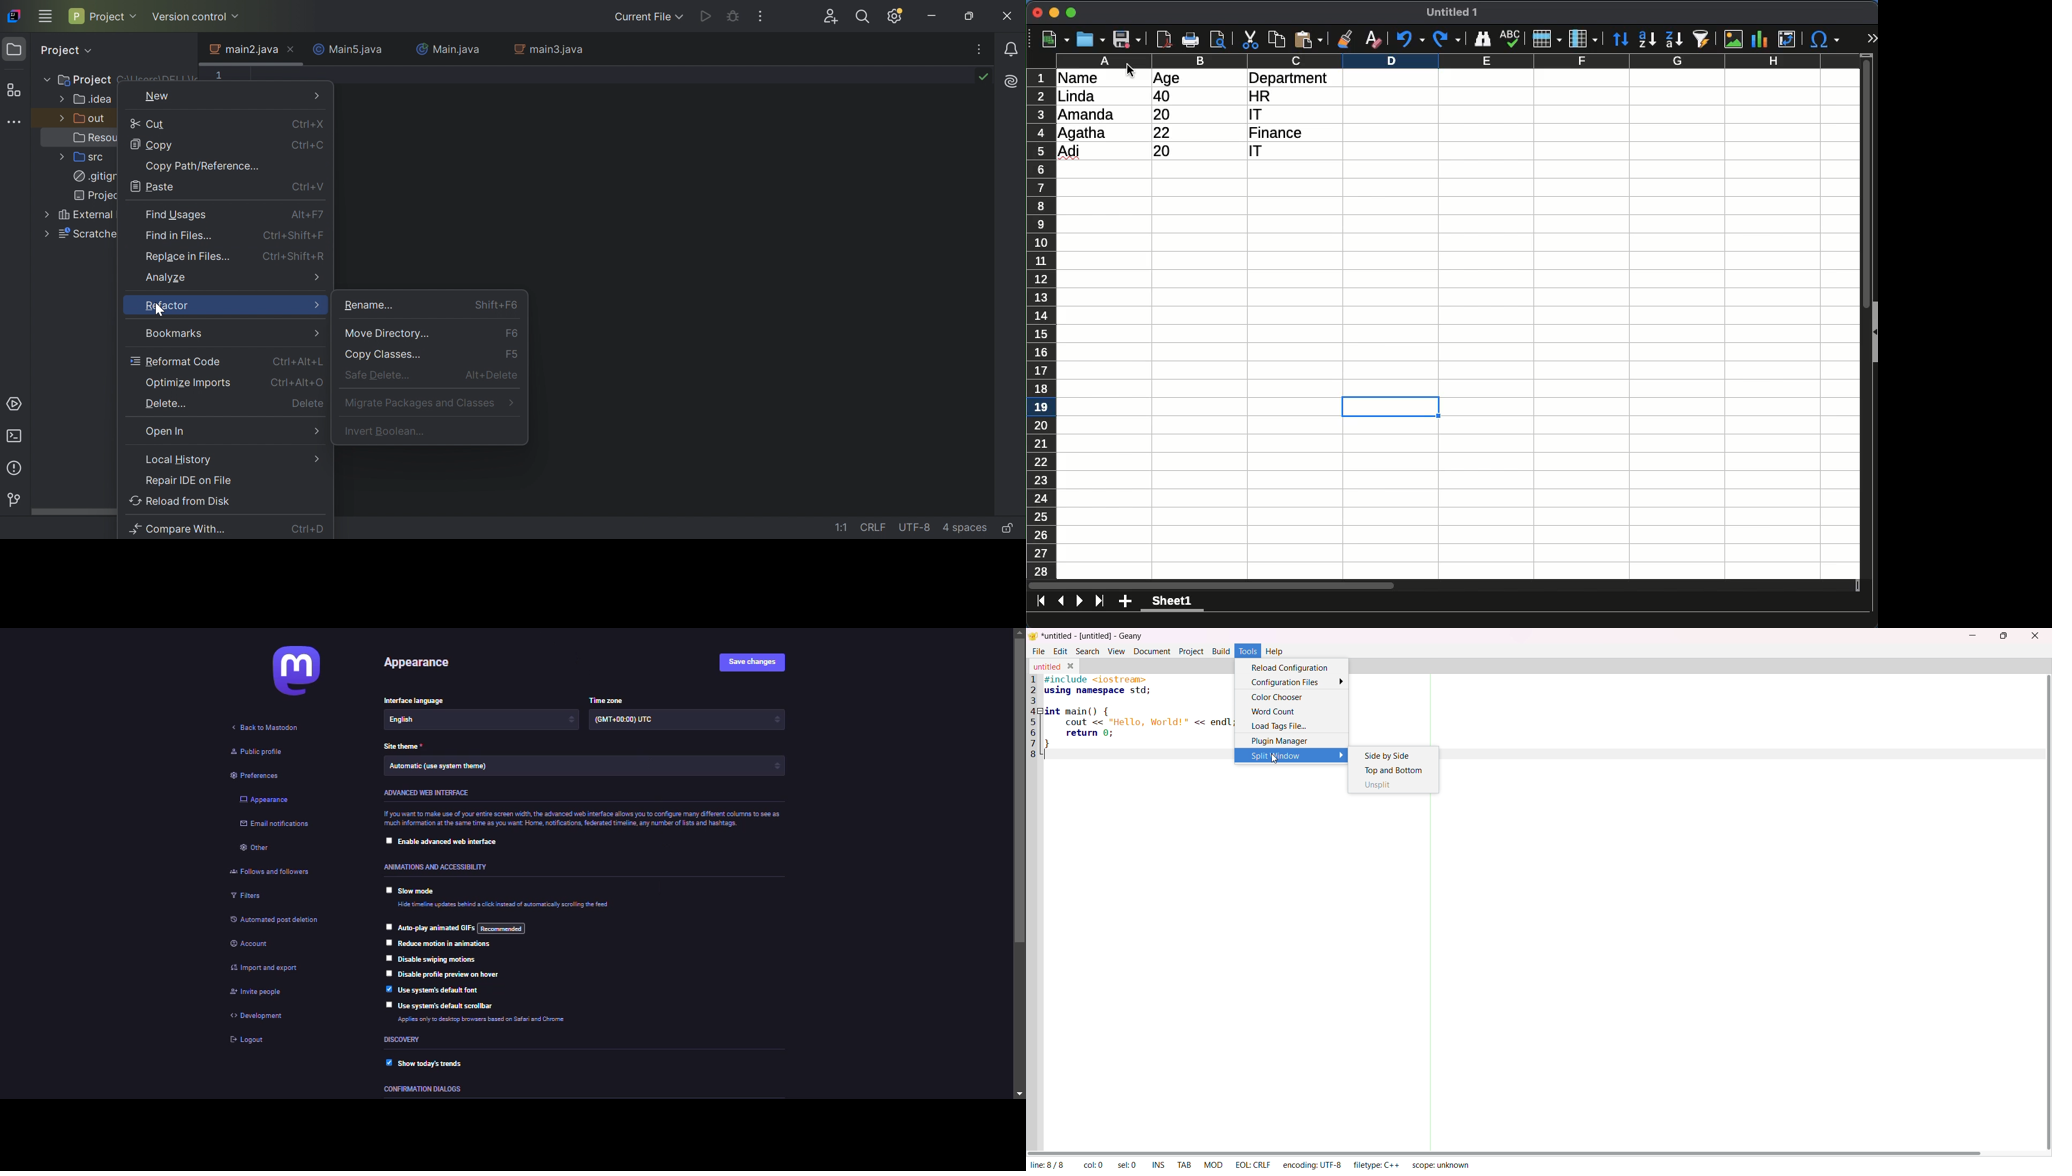 The image size is (2072, 1176). What do you see at coordinates (1075, 96) in the screenshot?
I see `linda` at bounding box center [1075, 96].